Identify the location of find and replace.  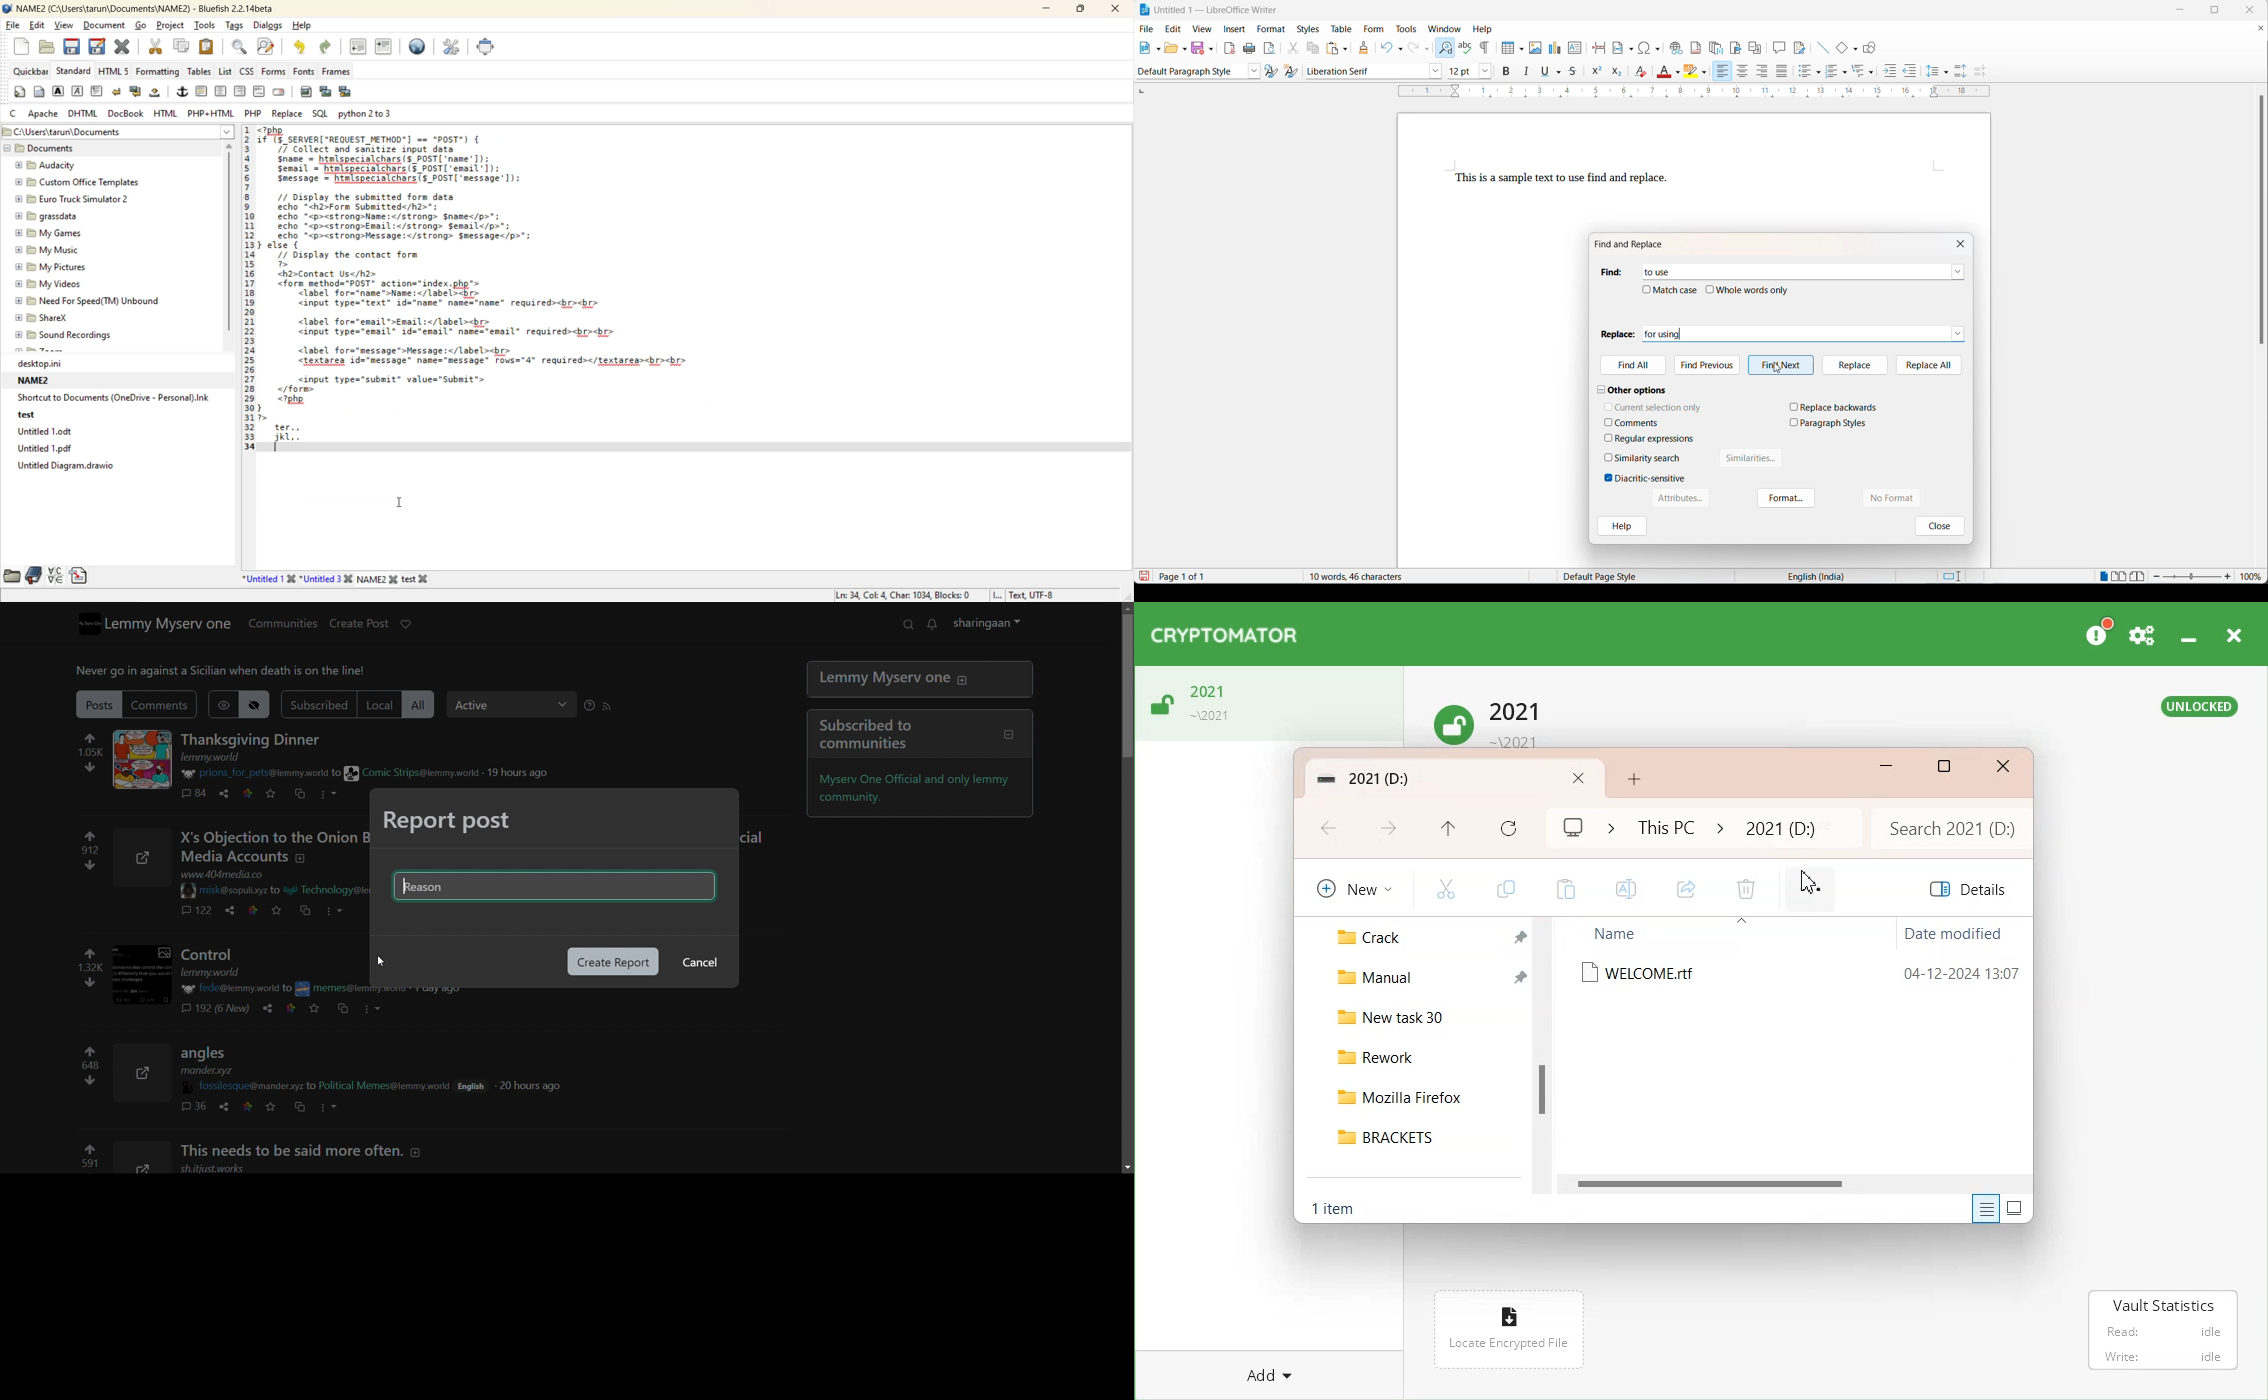
(1446, 46).